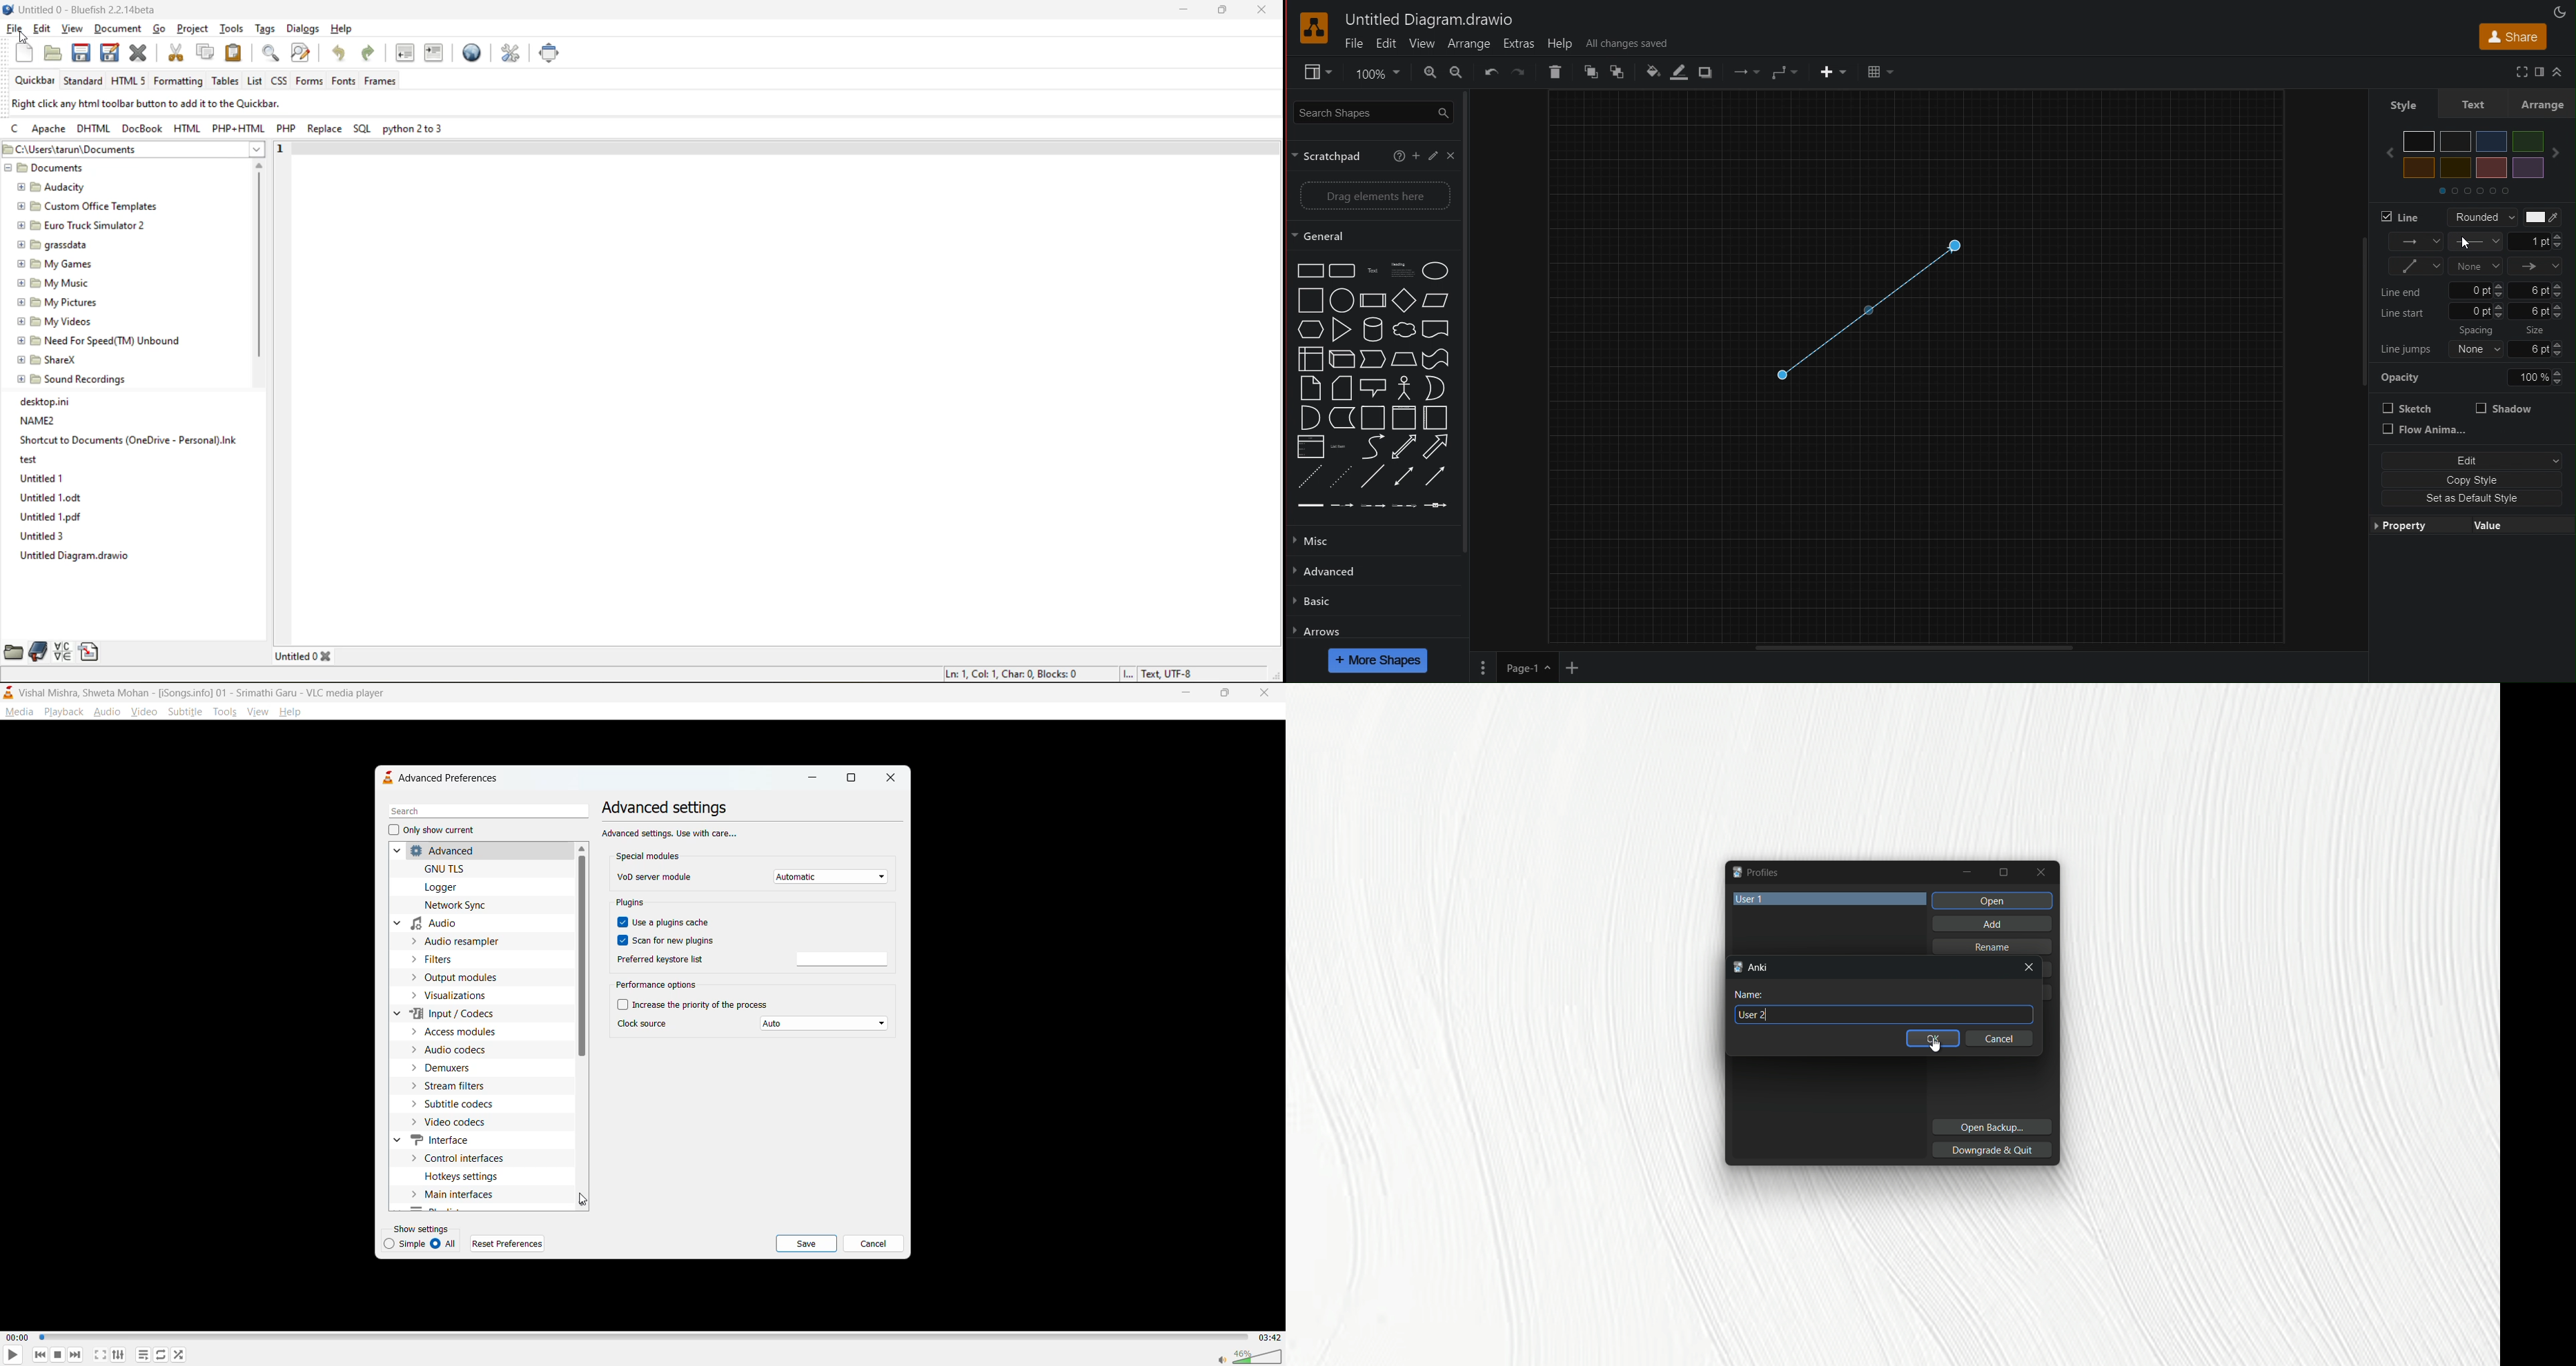 Image resolution: width=2576 pixels, height=1372 pixels. What do you see at coordinates (442, 887) in the screenshot?
I see `logger` at bounding box center [442, 887].